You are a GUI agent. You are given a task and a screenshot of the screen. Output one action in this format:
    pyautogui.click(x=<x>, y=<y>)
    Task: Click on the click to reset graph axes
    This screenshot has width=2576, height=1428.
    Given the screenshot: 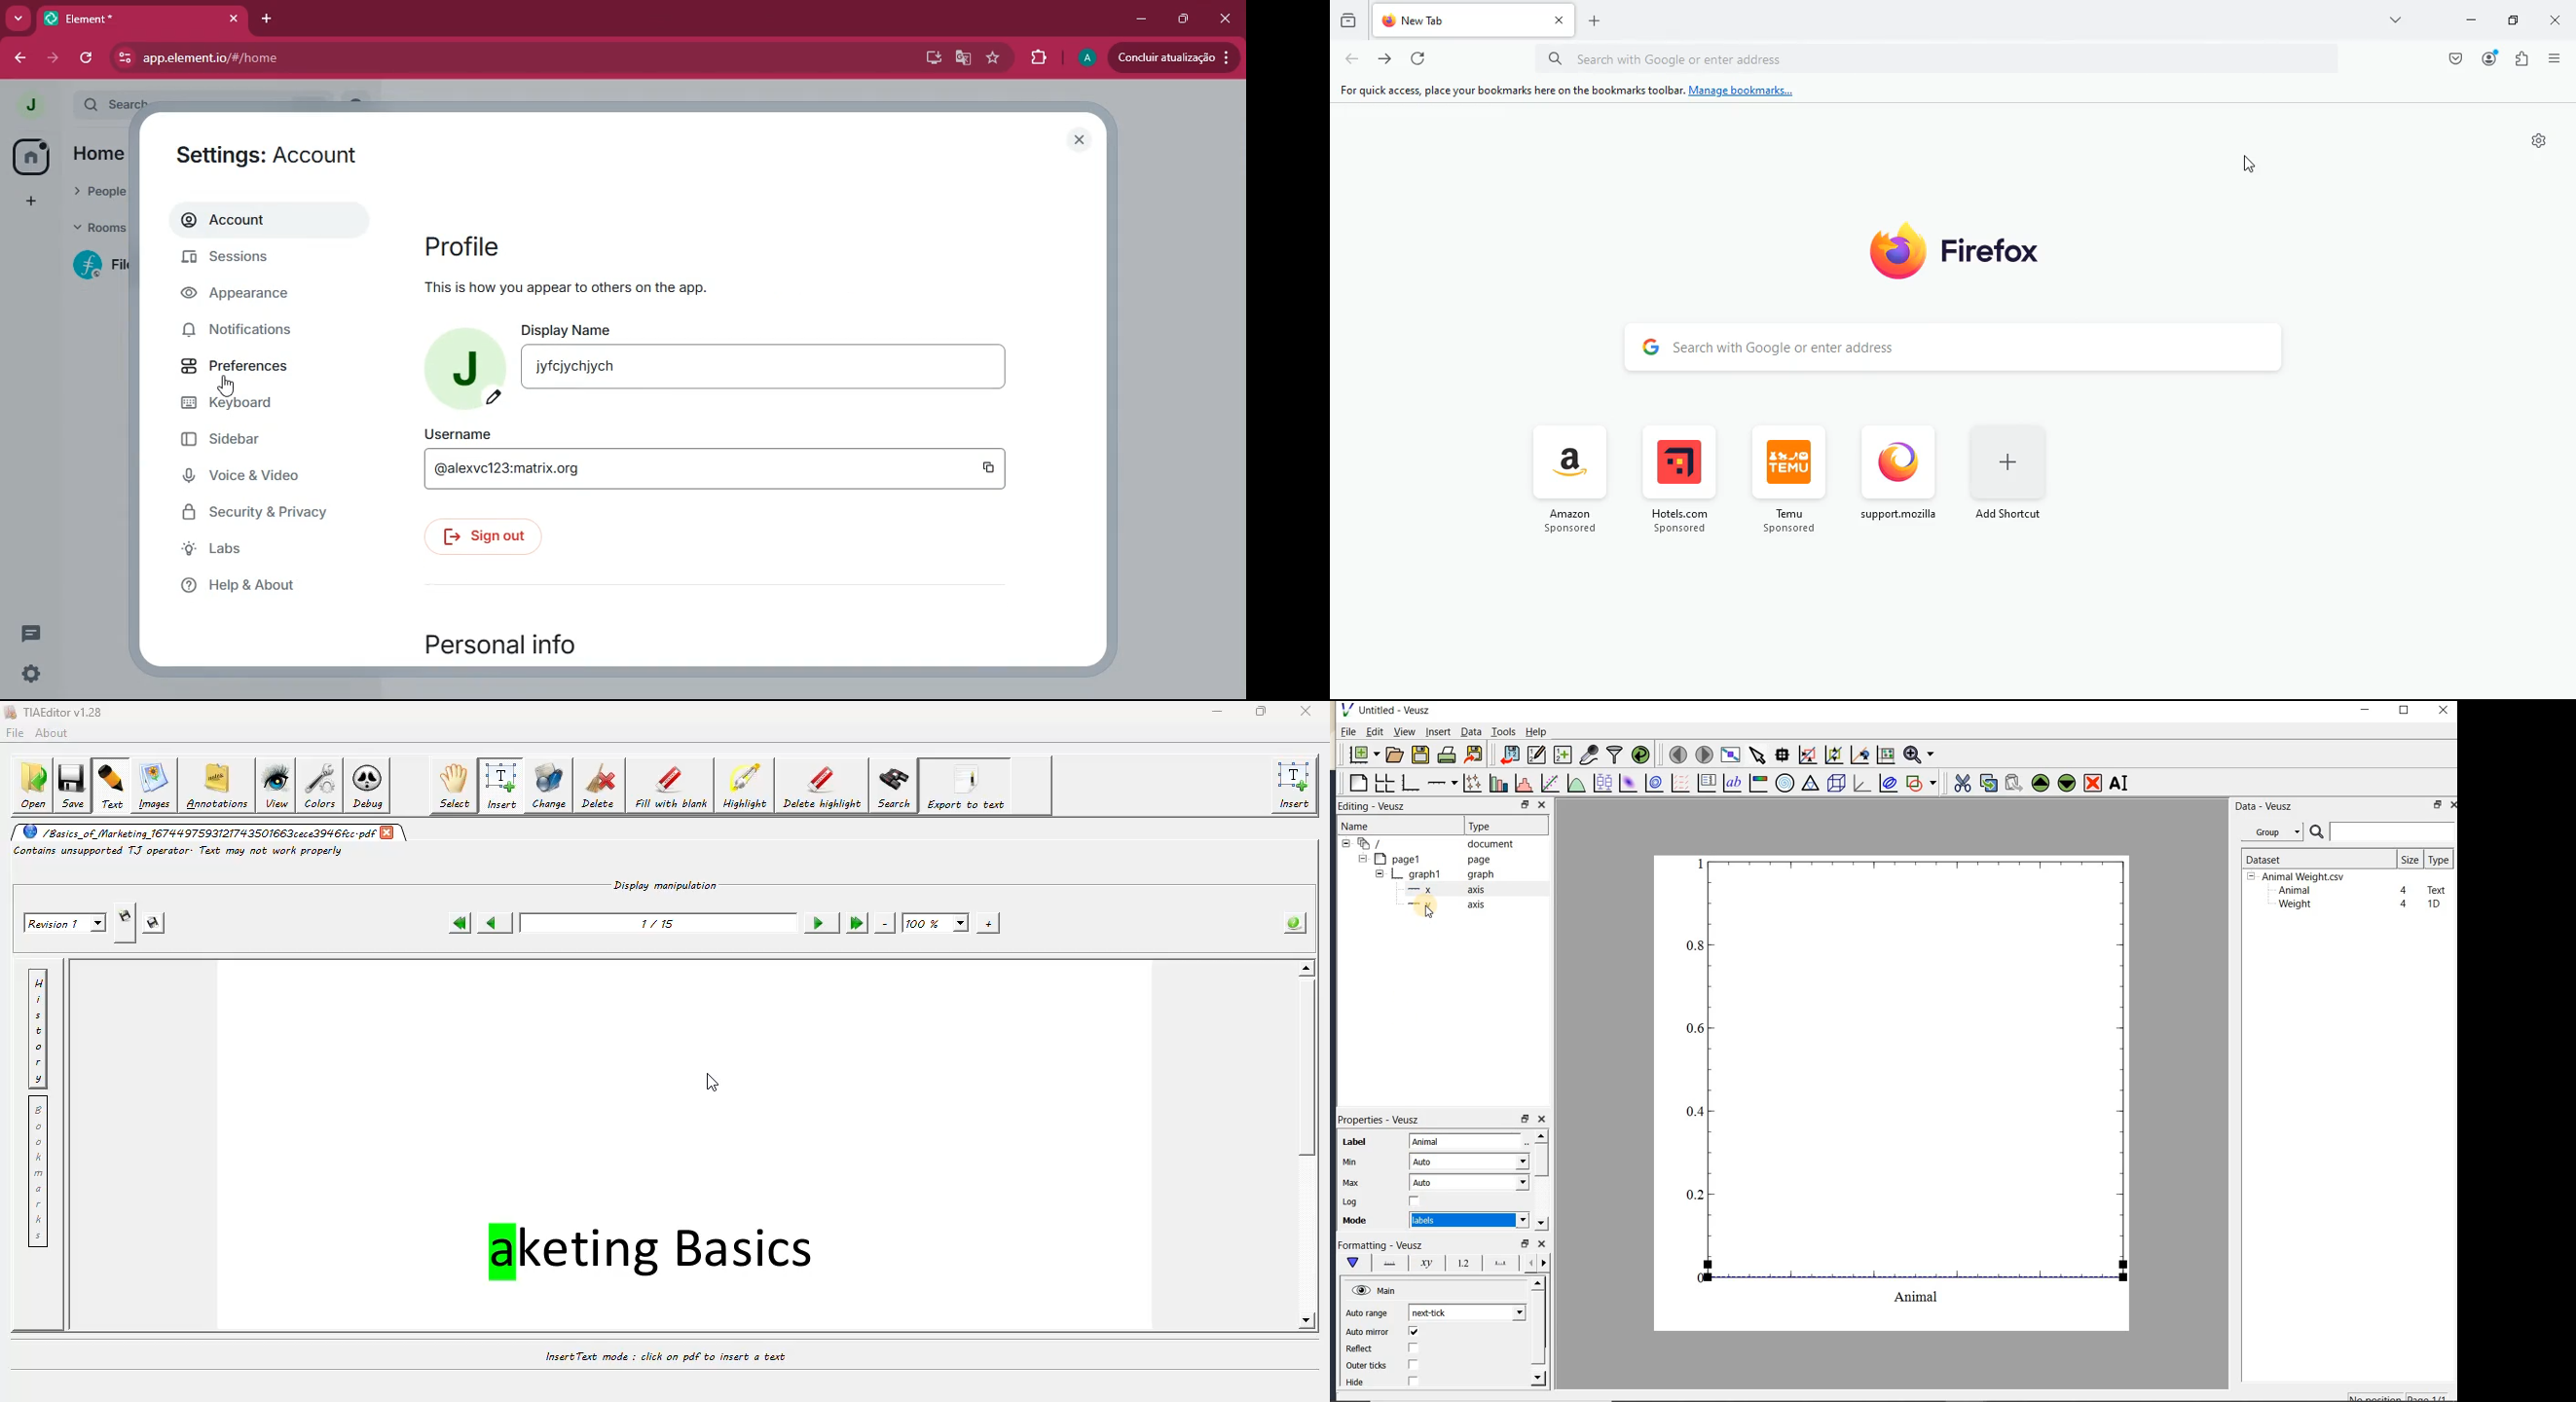 What is the action you would take?
    pyautogui.click(x=1886, y=755)
    